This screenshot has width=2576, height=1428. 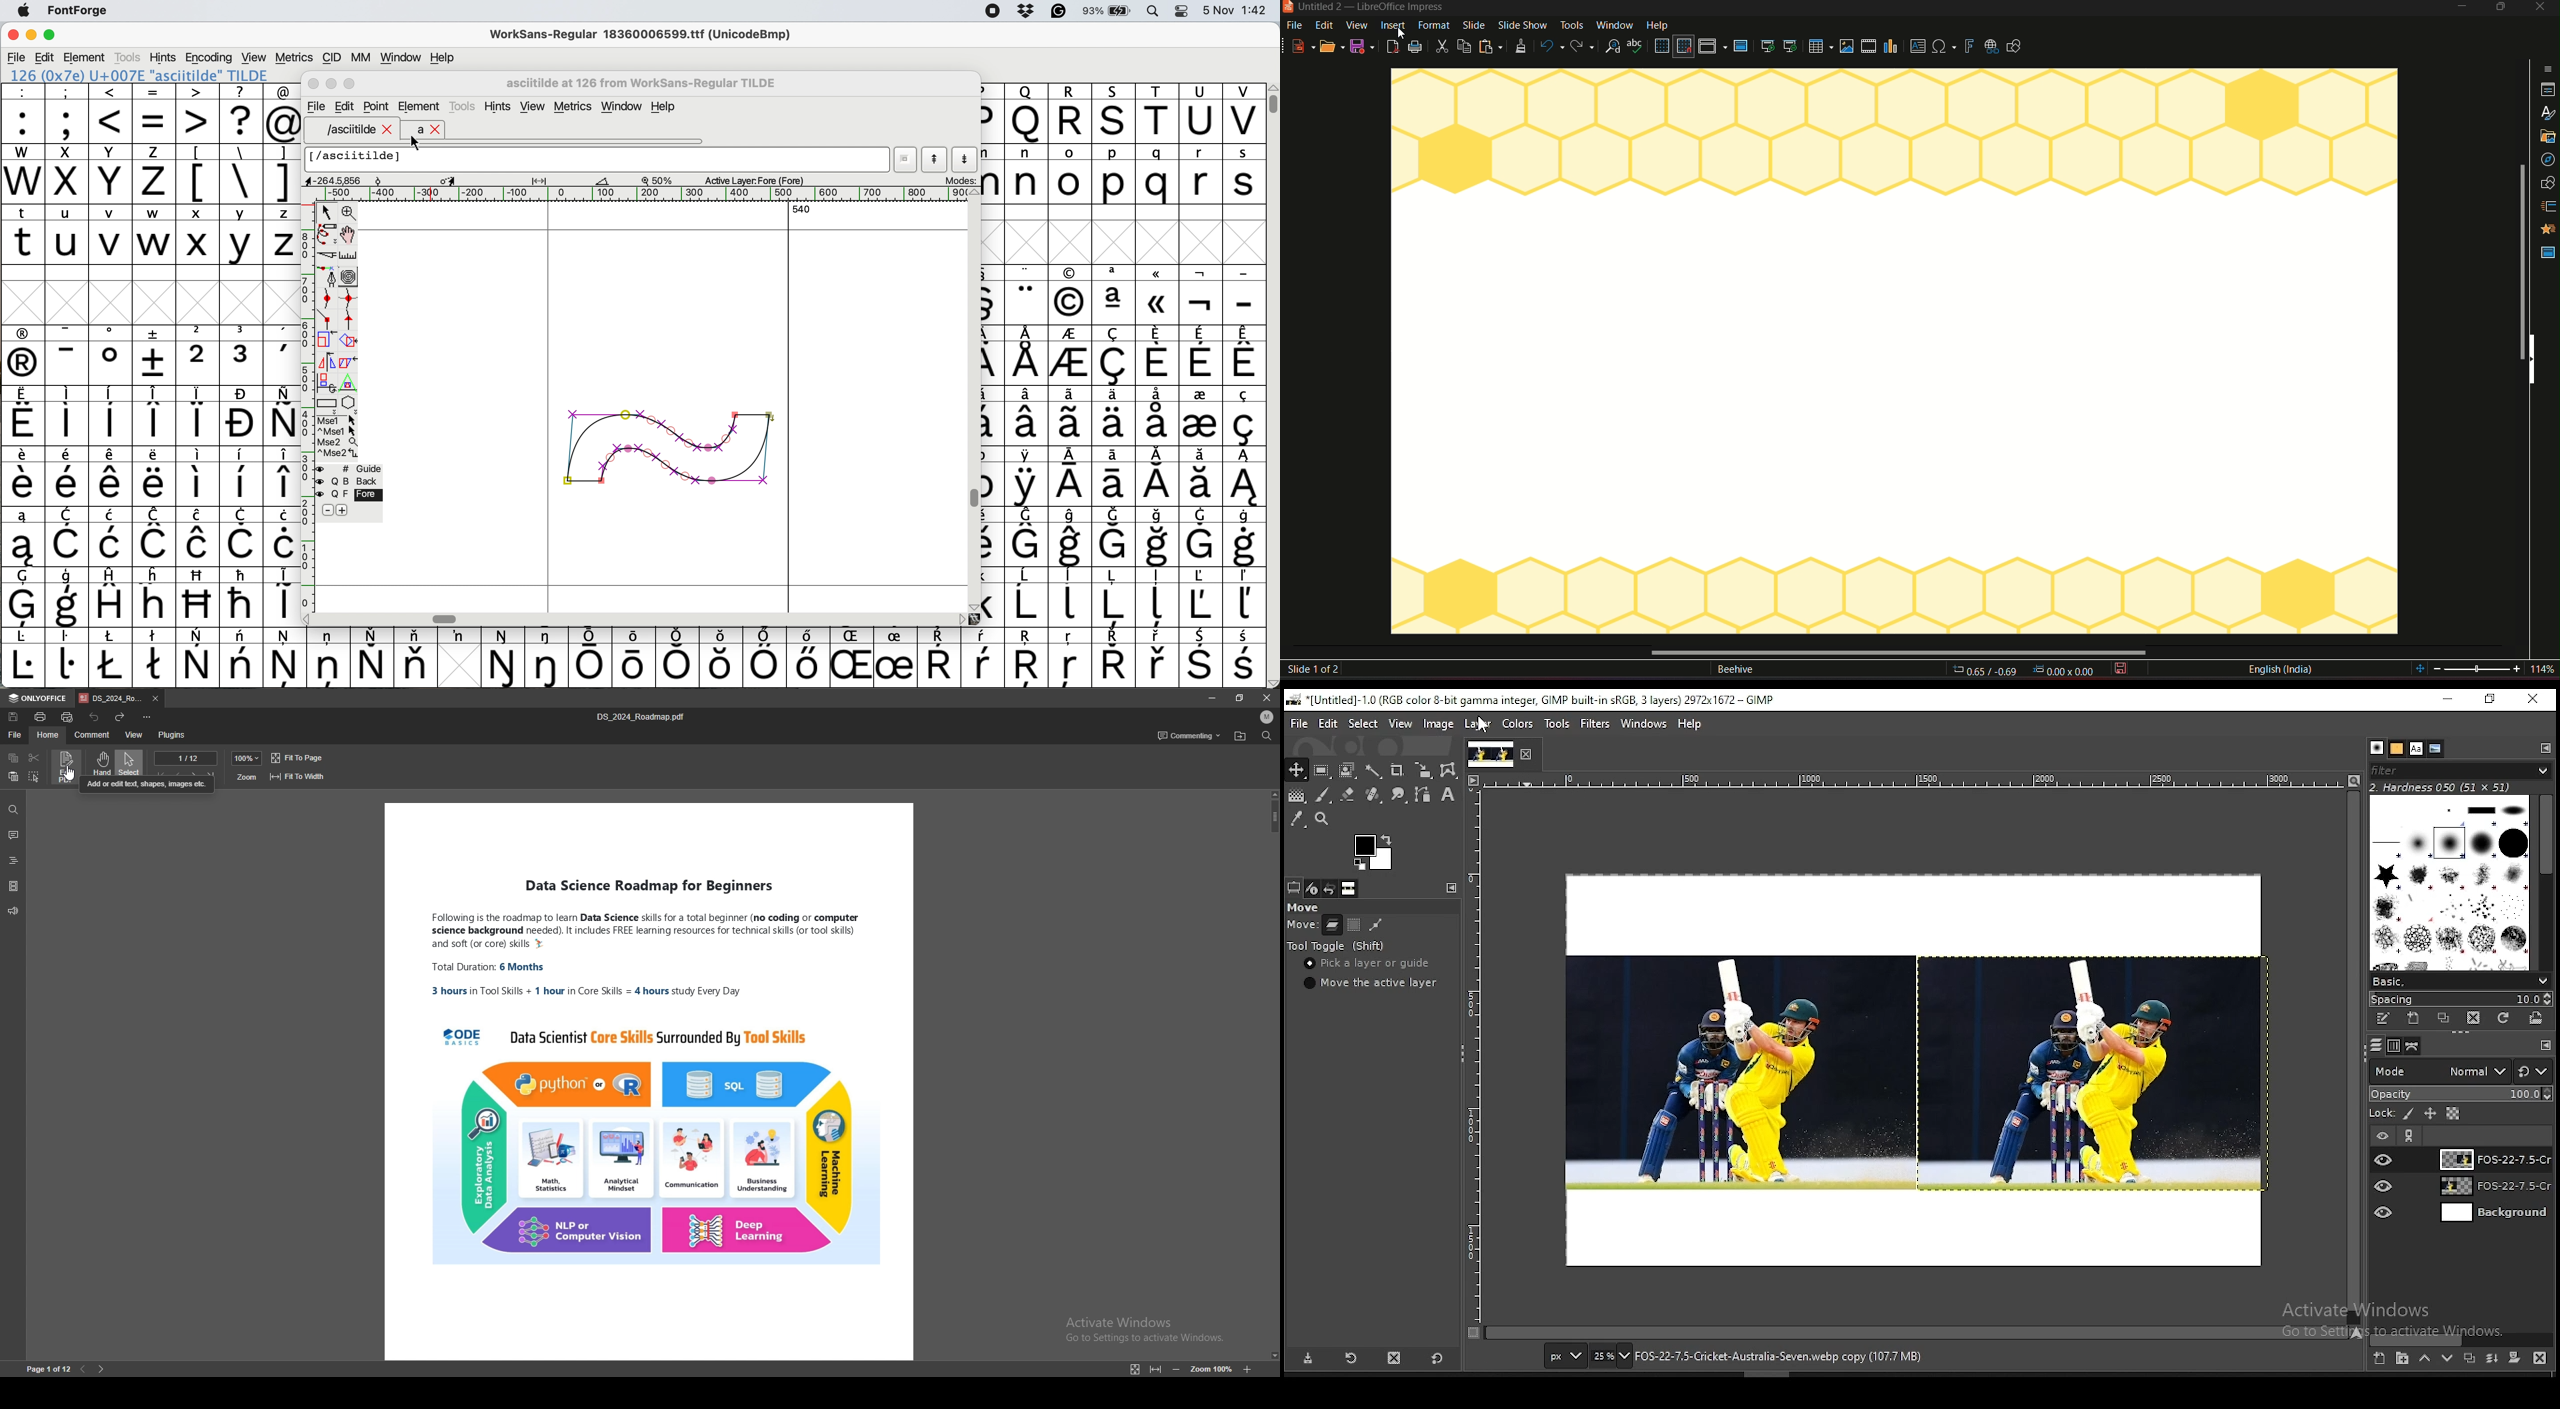 What do you see at coordinates (102, 1369) in the screenshot?
I see `next page` at bounding box center [102, 1369].